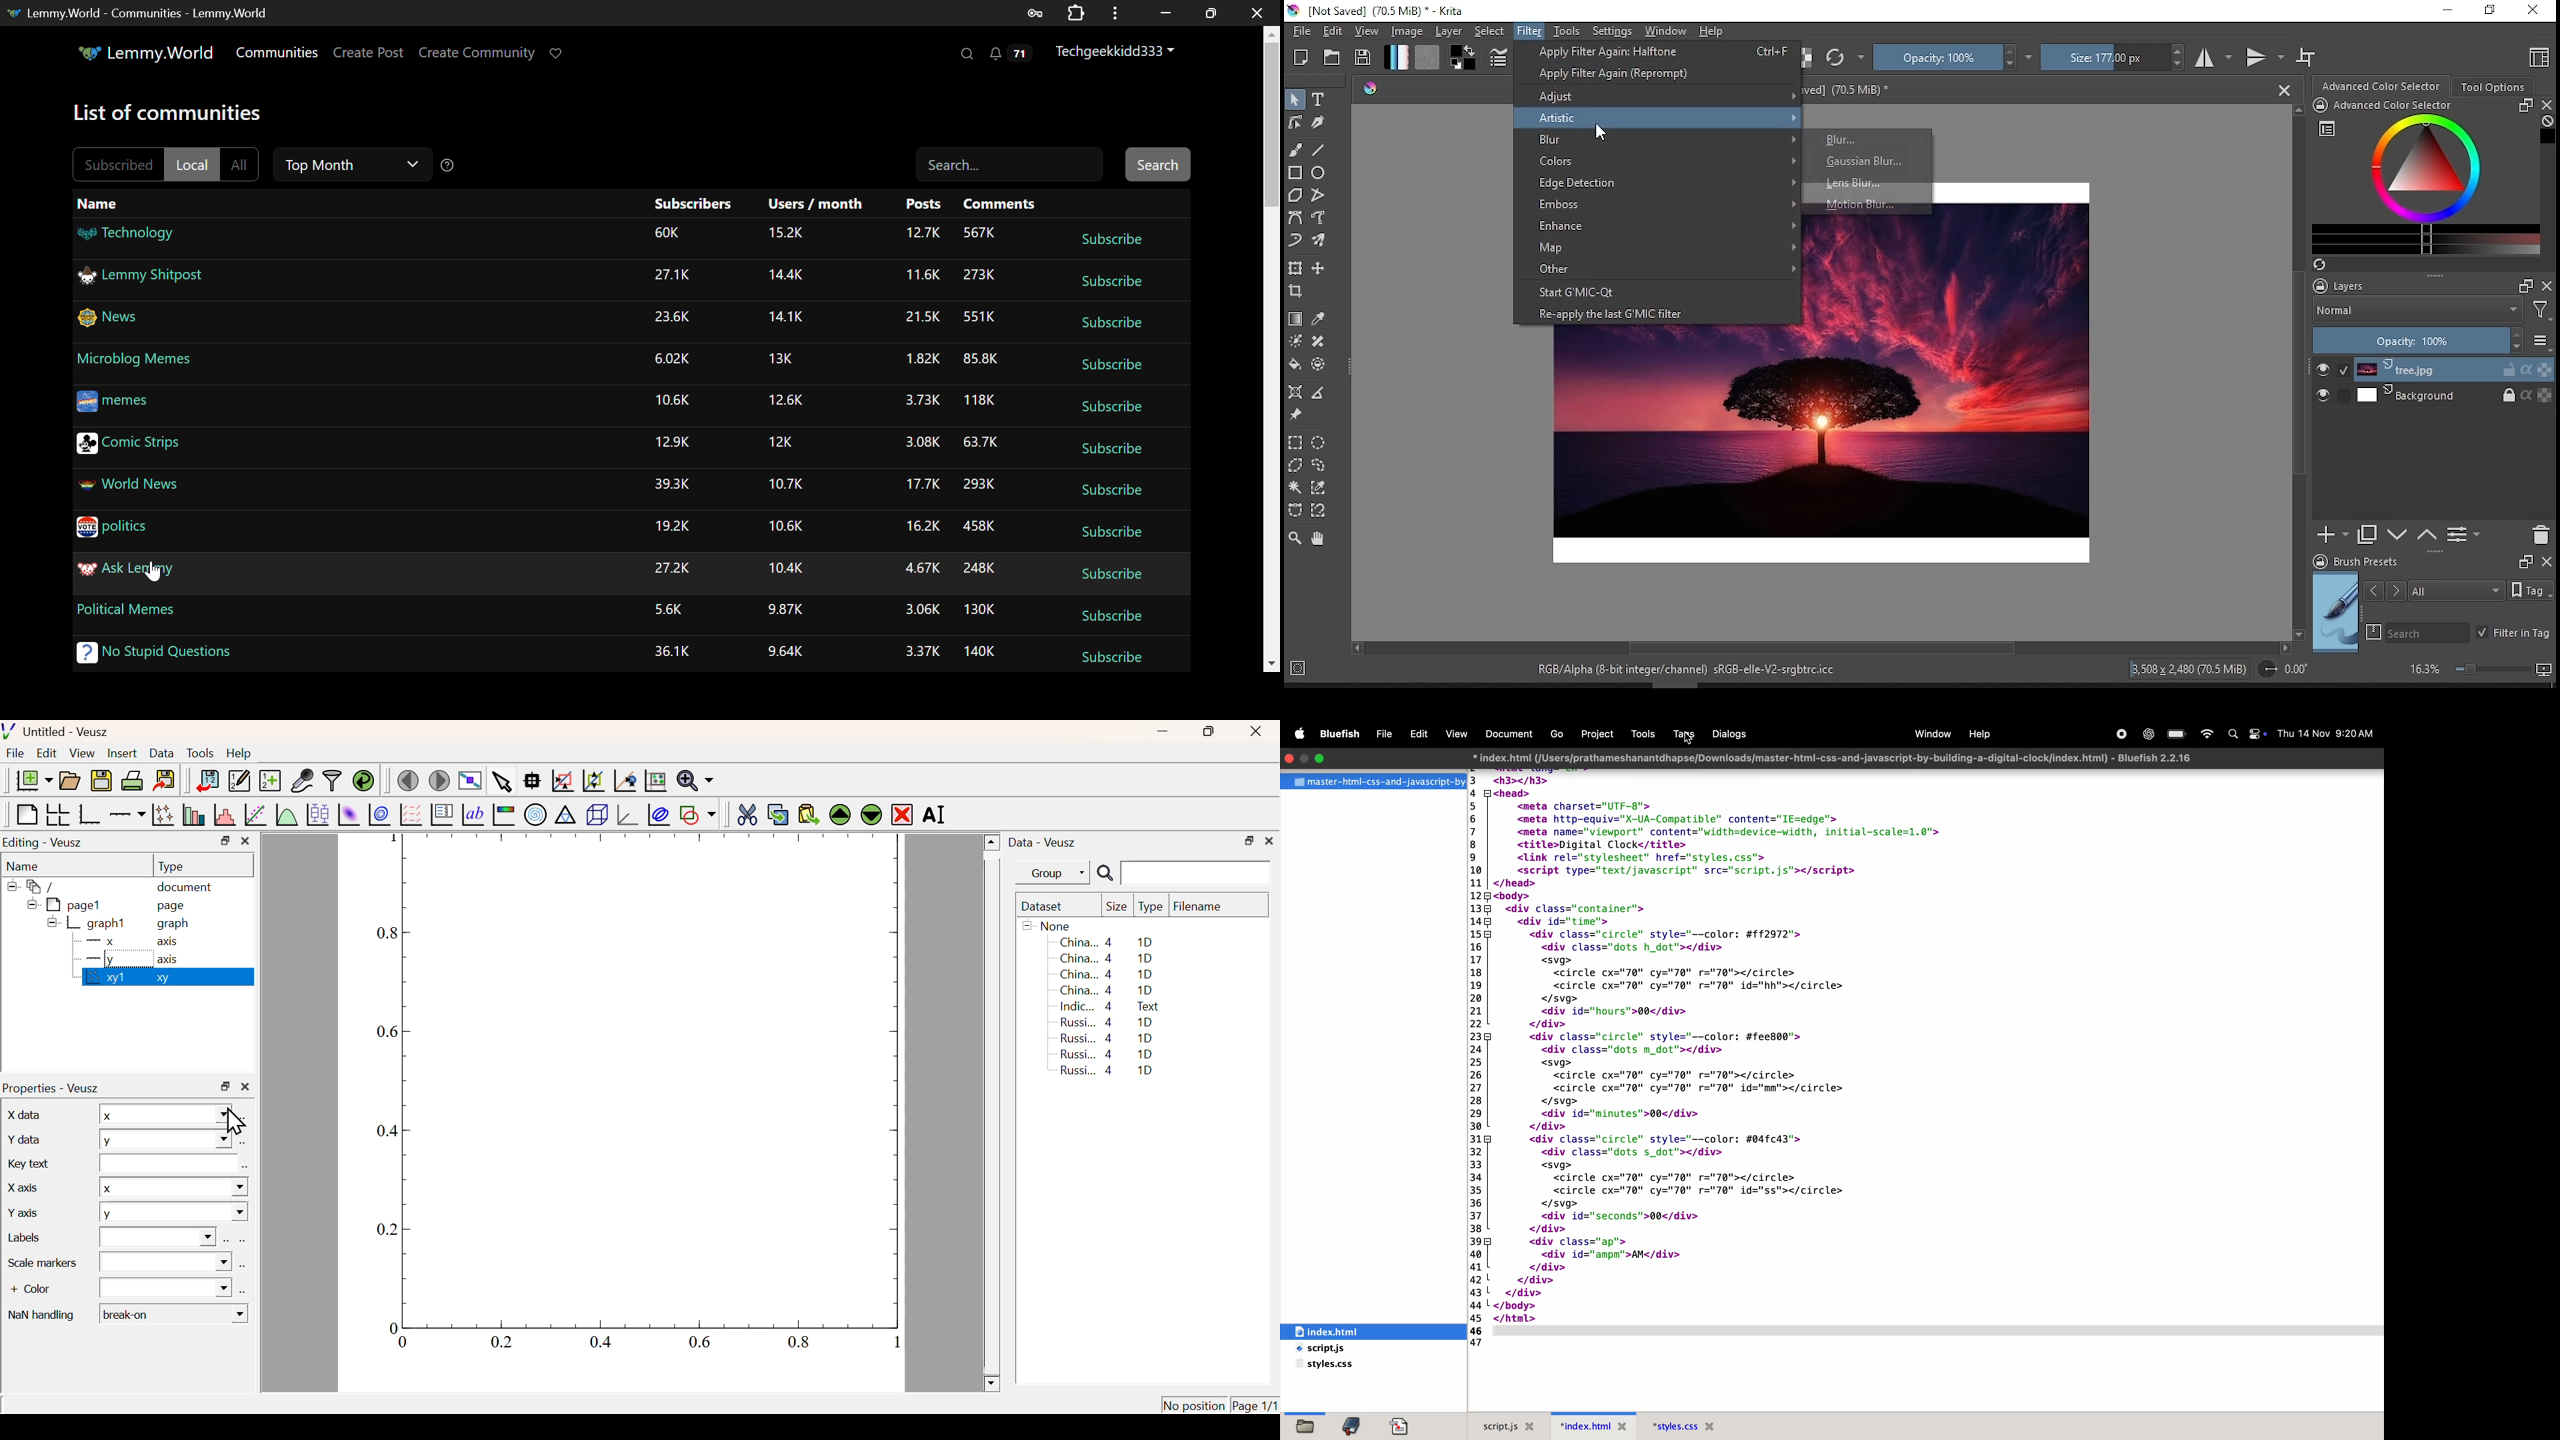 The image size is (2576, 1456). I want to click on Amount, so click(923, 275).